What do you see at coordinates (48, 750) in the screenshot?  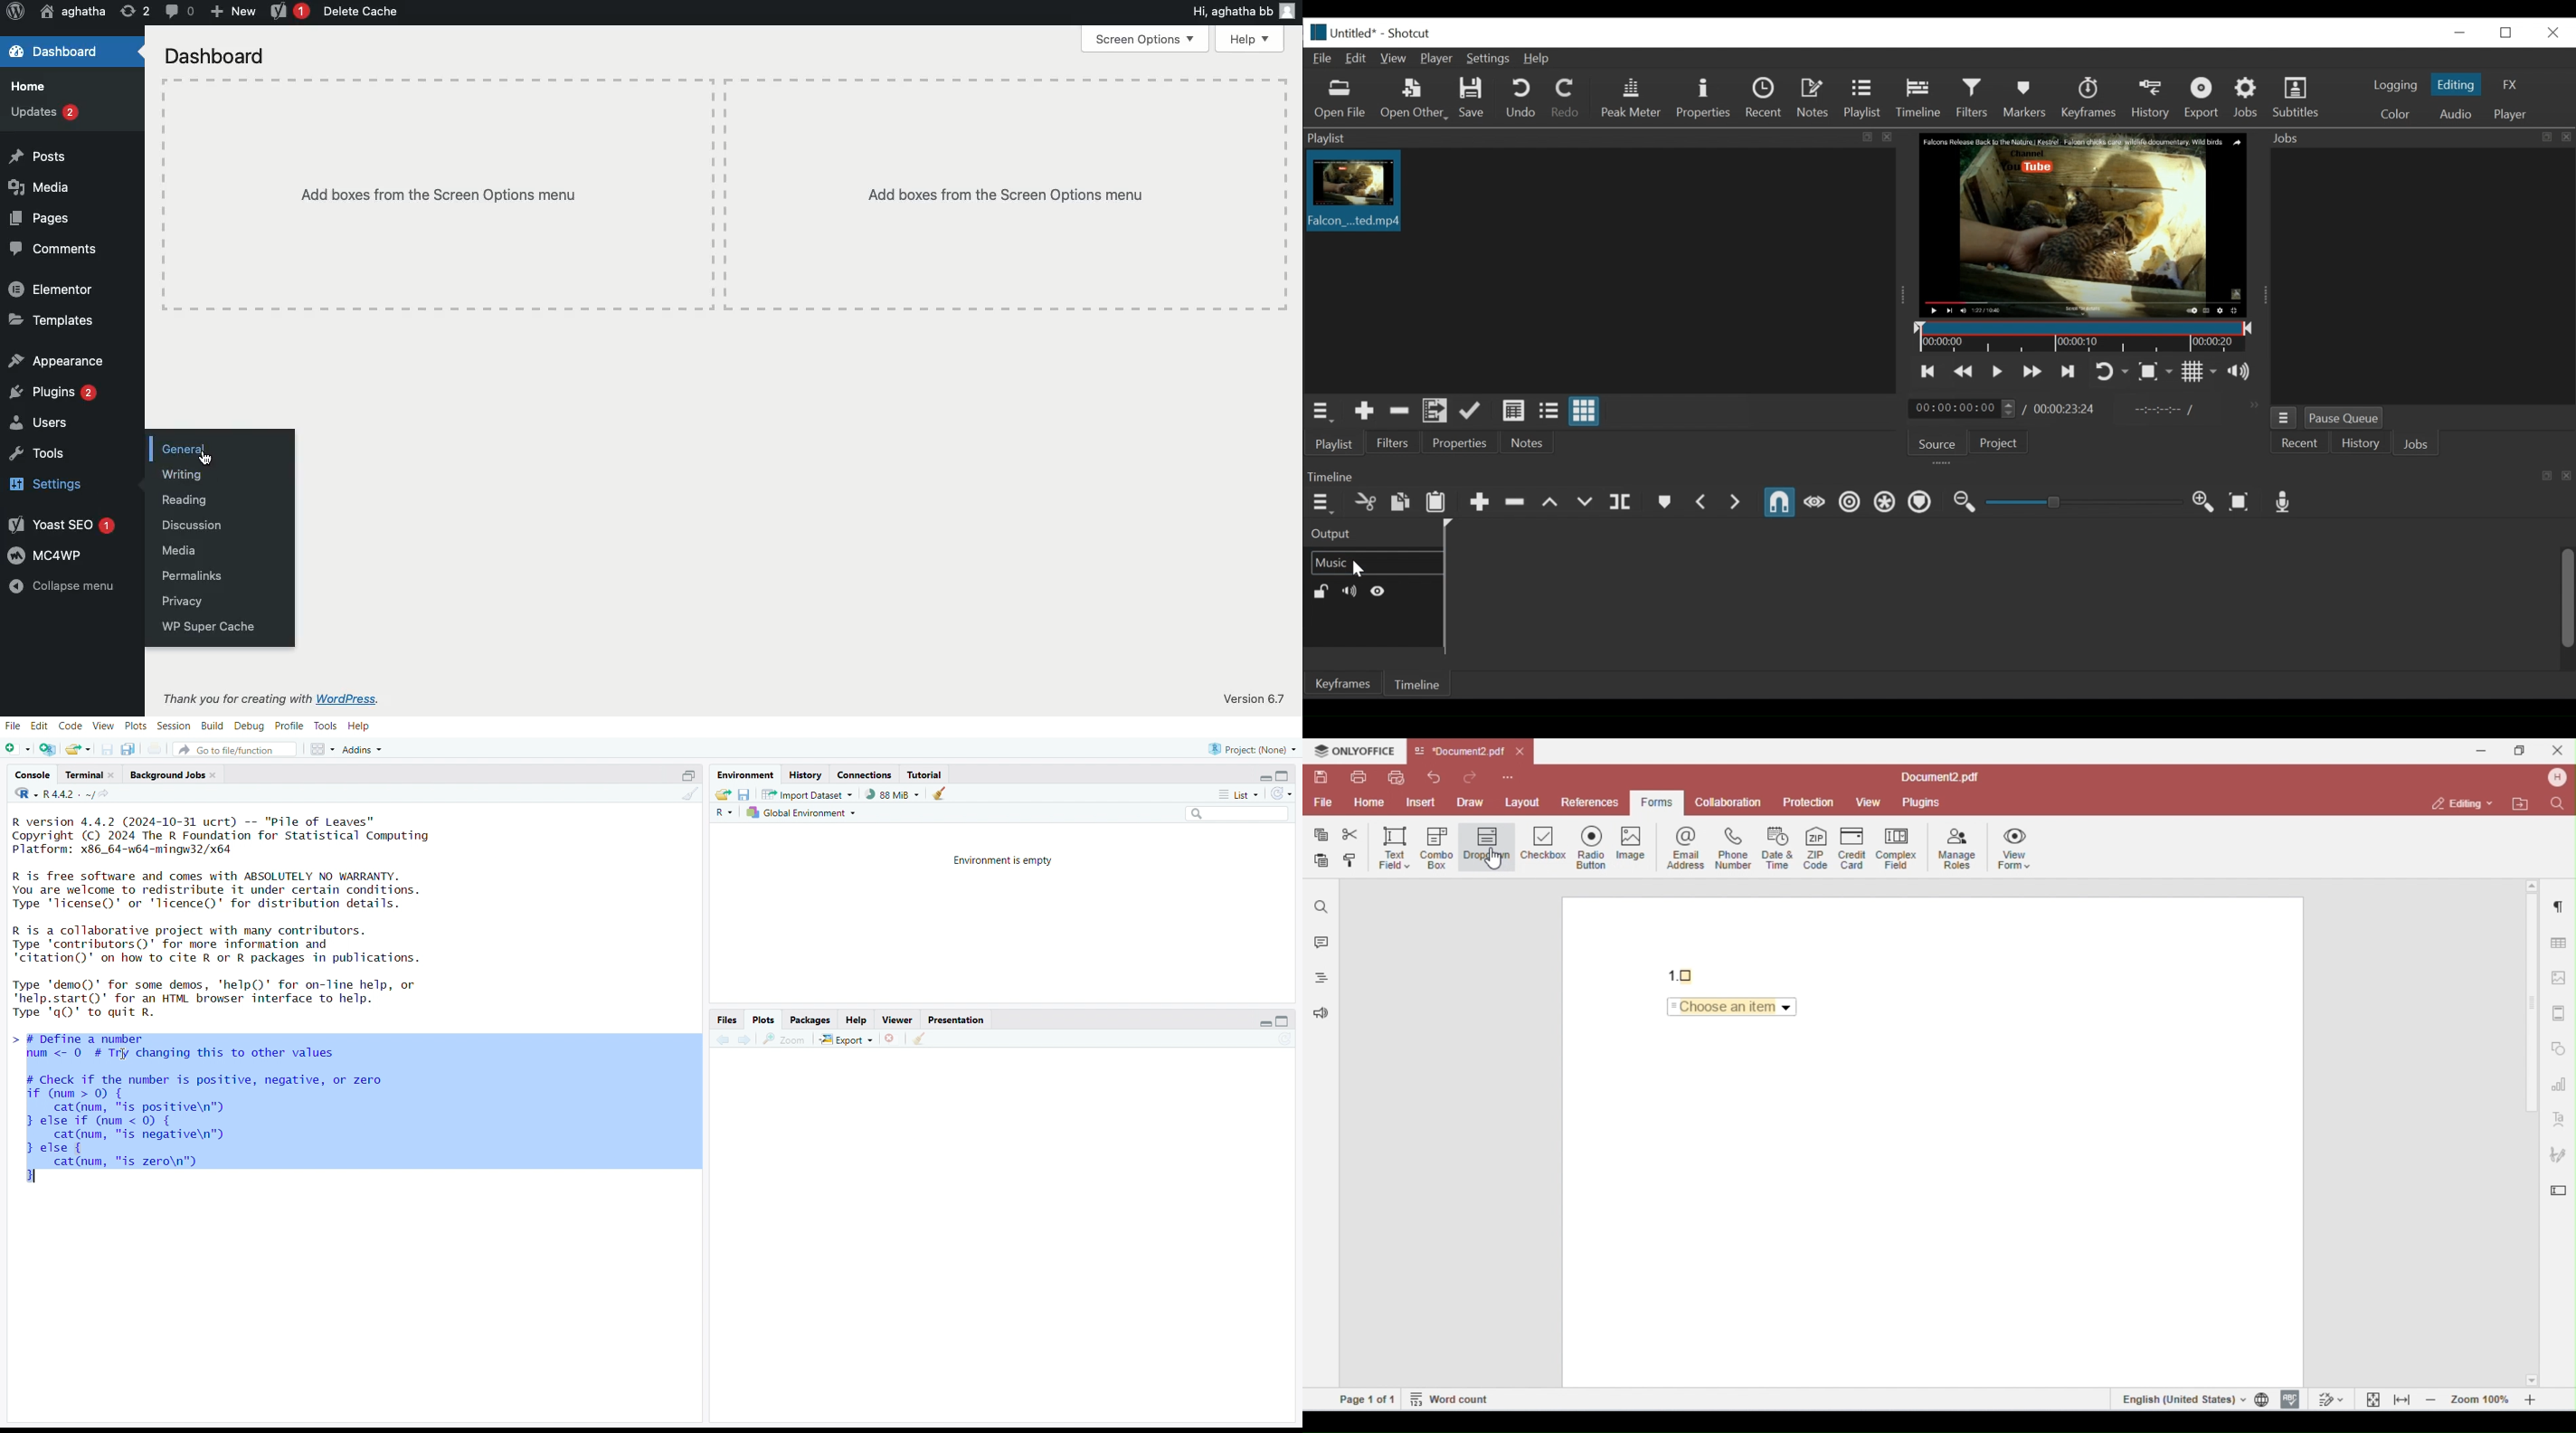 I see `create a project` at bounding box center [48, 750].